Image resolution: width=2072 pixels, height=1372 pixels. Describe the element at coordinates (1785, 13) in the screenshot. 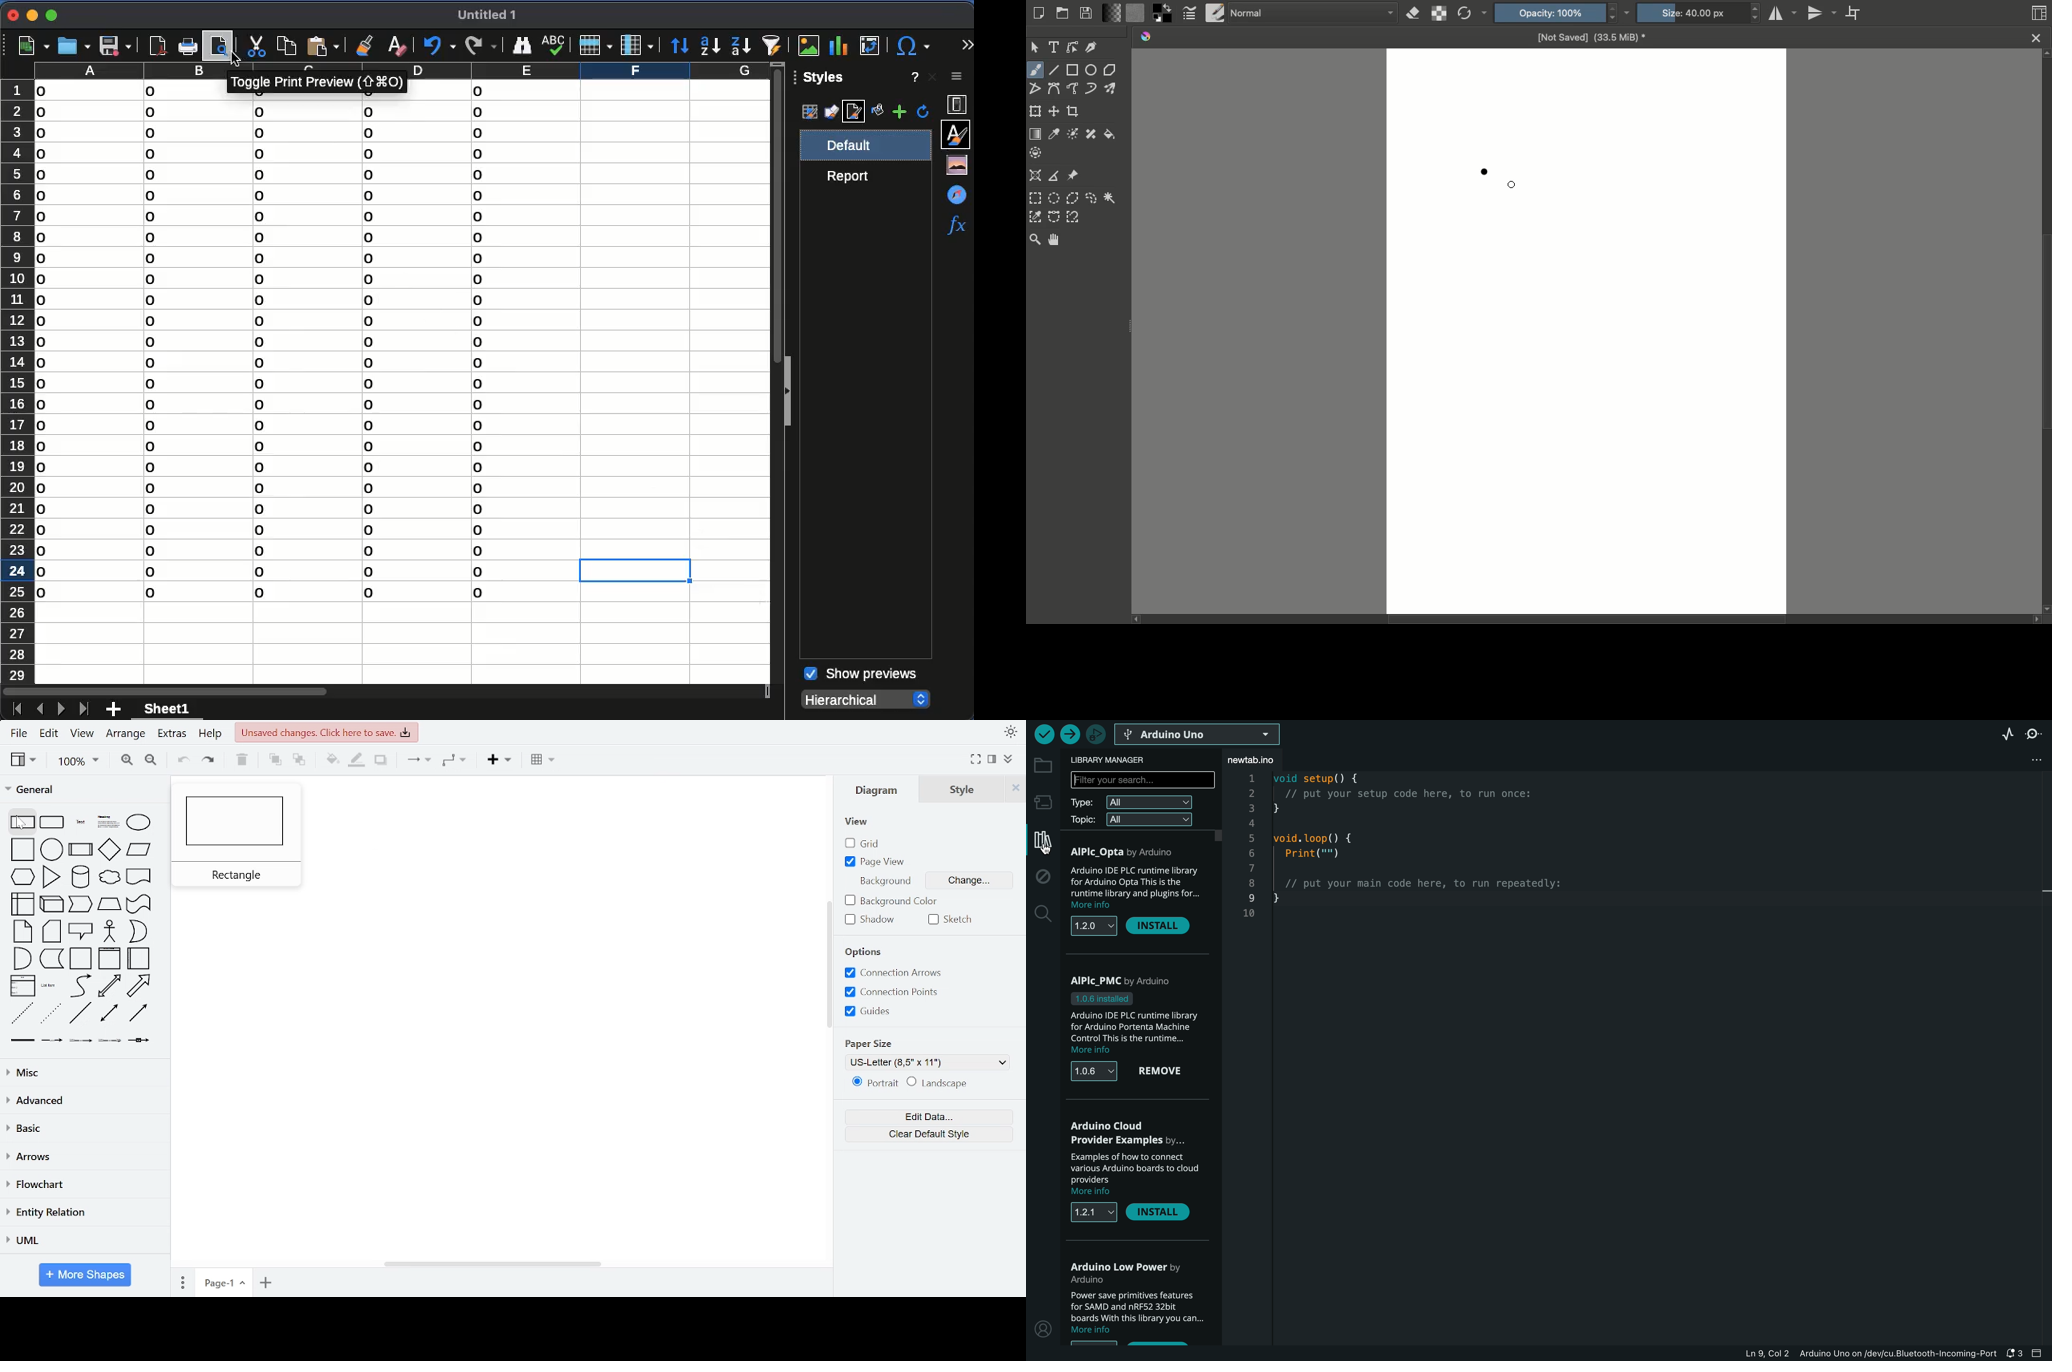

I see `Horizontal mirror tool` at that location.